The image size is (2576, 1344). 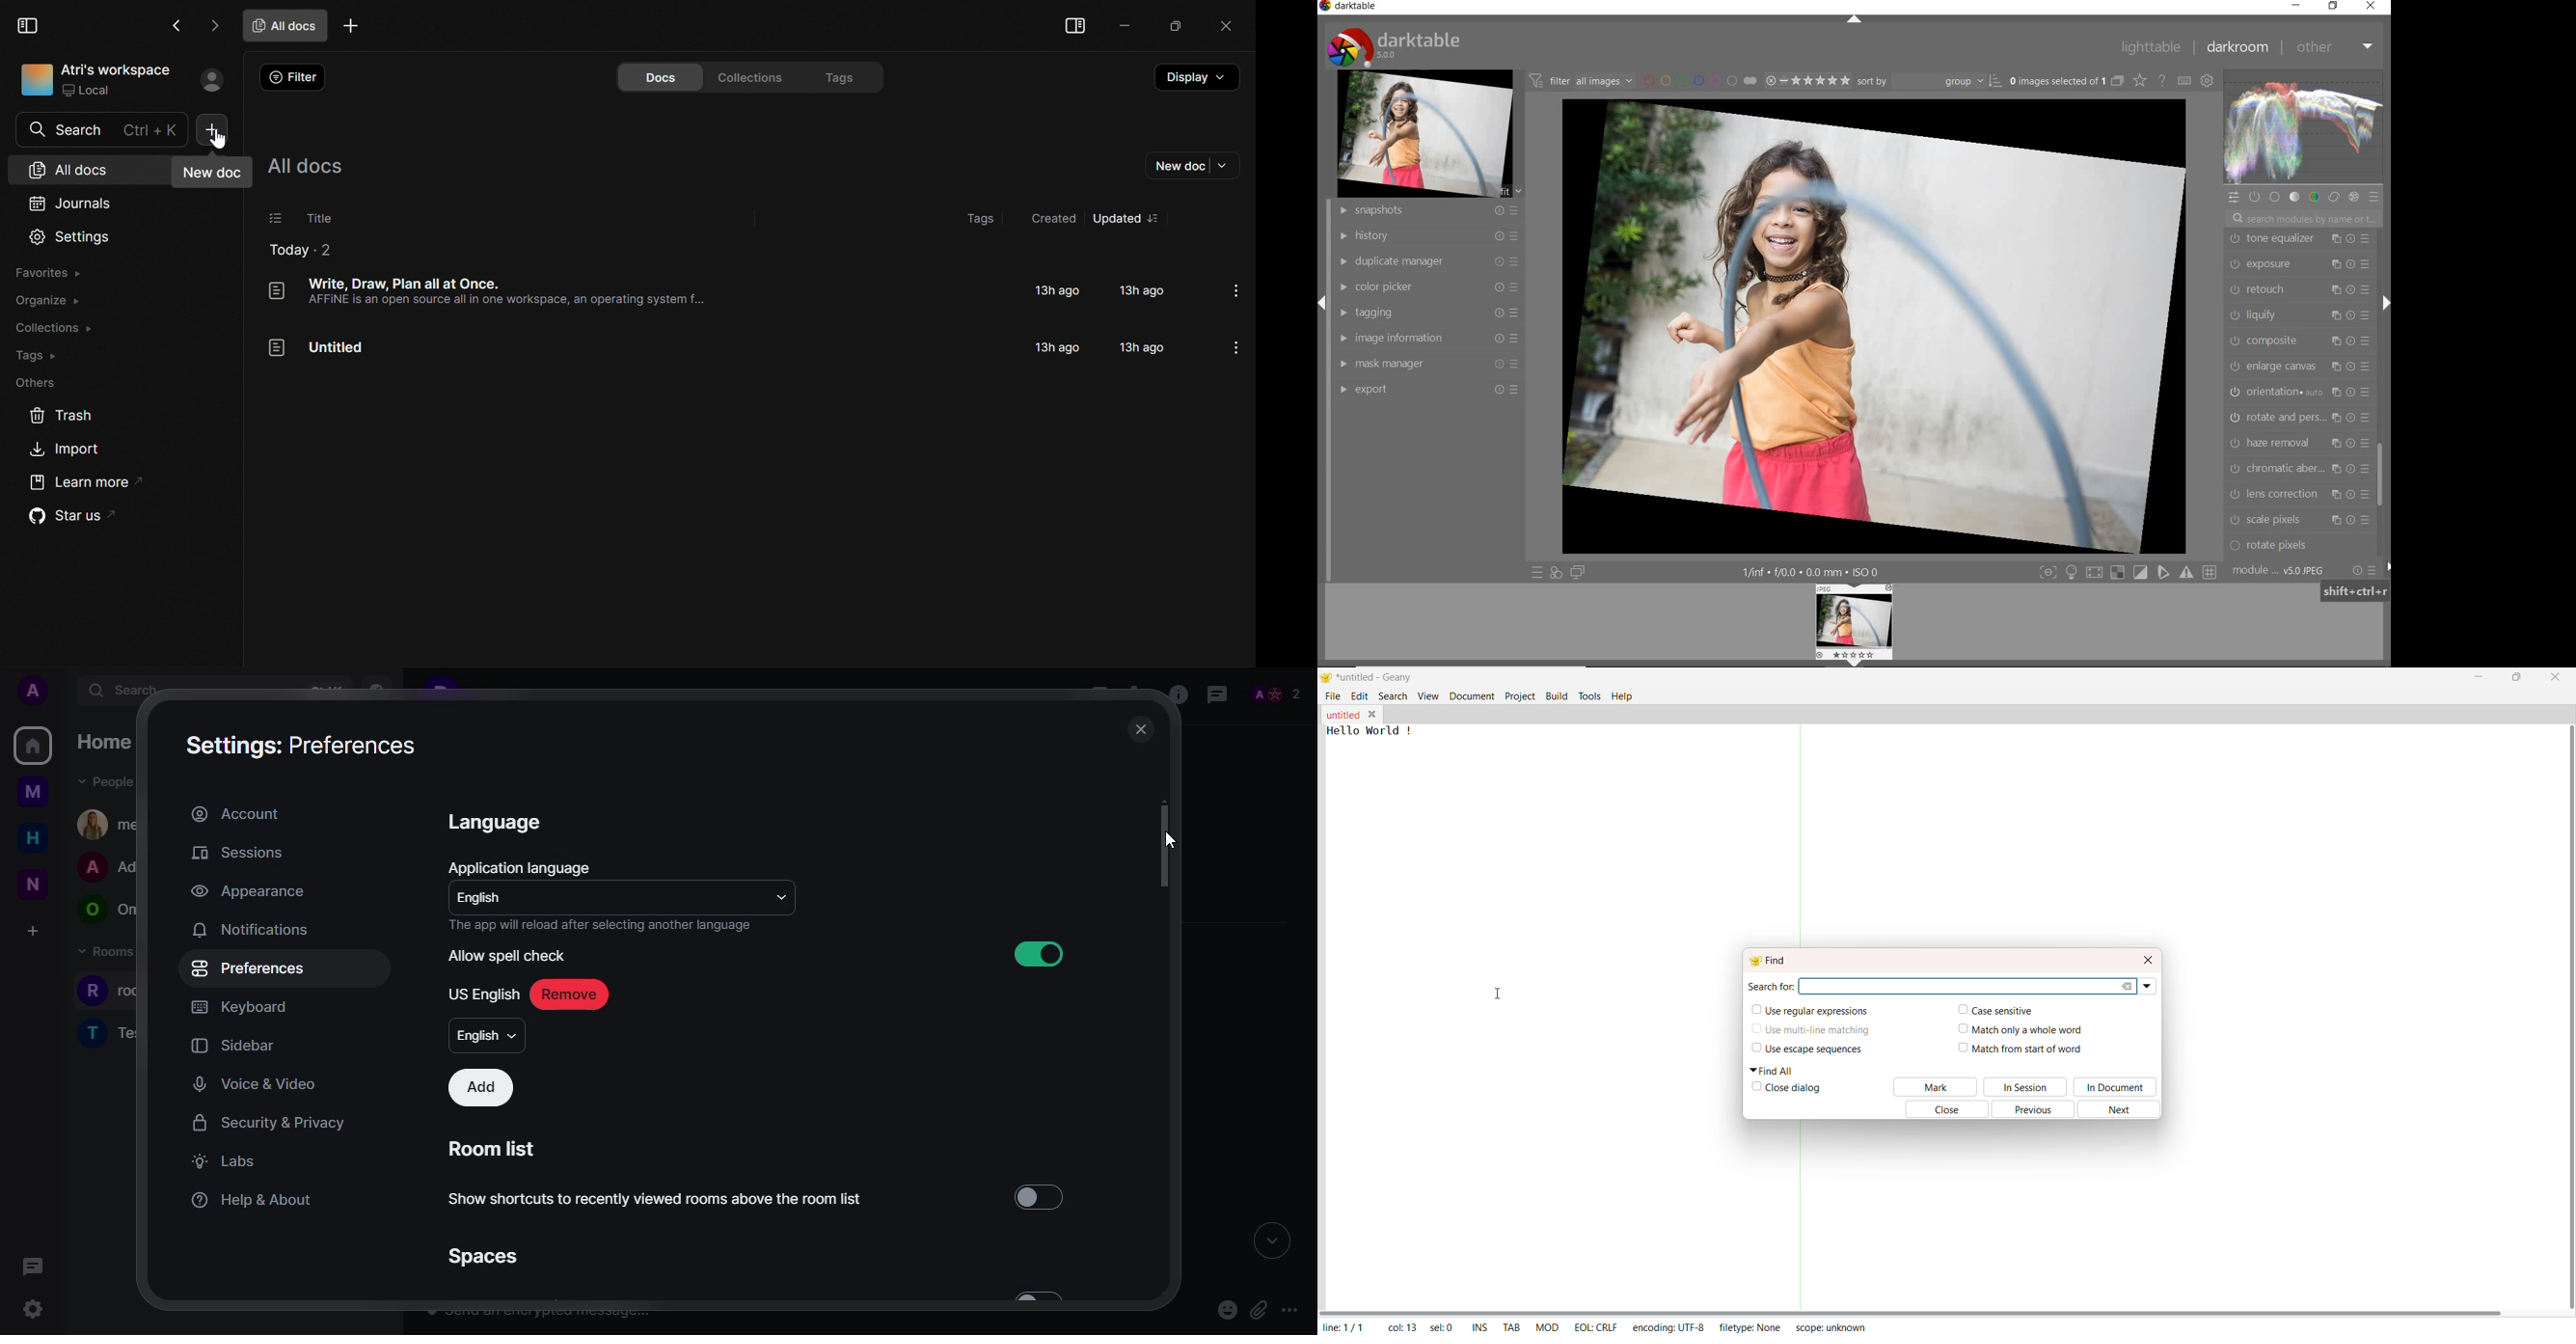 I want to click on voice video, so click(x=256, y=1084).